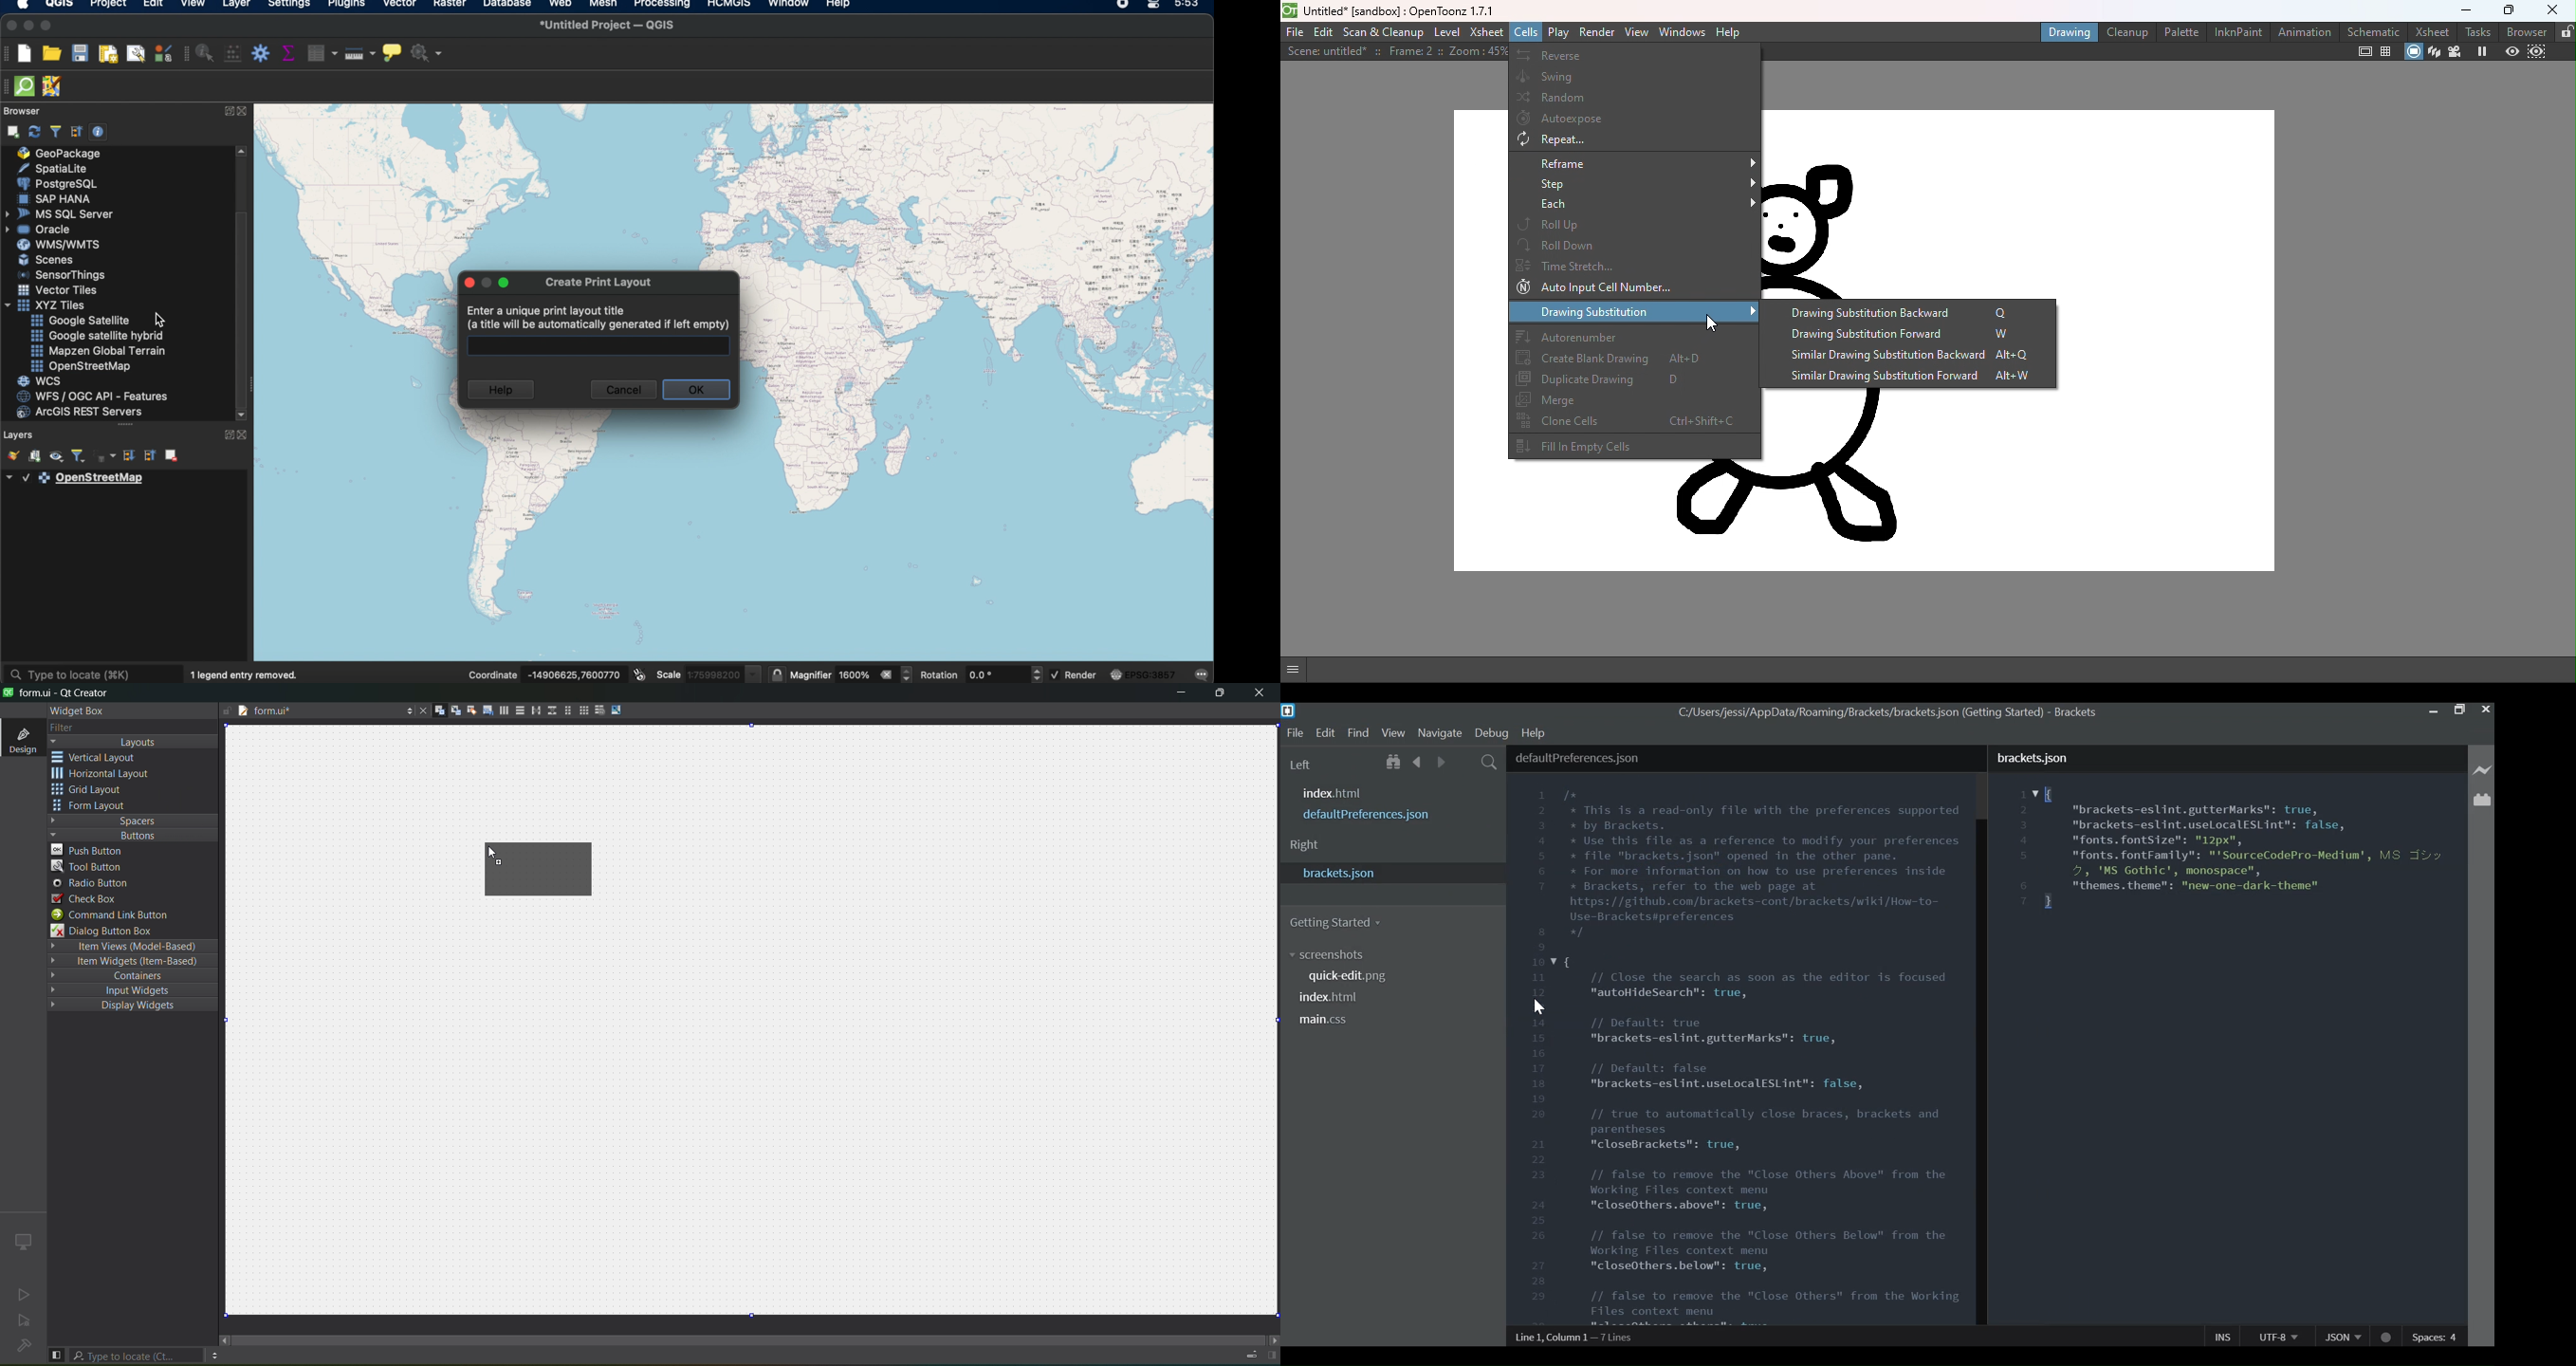 The image size is (2576, 1372). What do you see at coordinates (99, 365) in the screenshot?
I see `open street map` at bounding box center [99, 365].